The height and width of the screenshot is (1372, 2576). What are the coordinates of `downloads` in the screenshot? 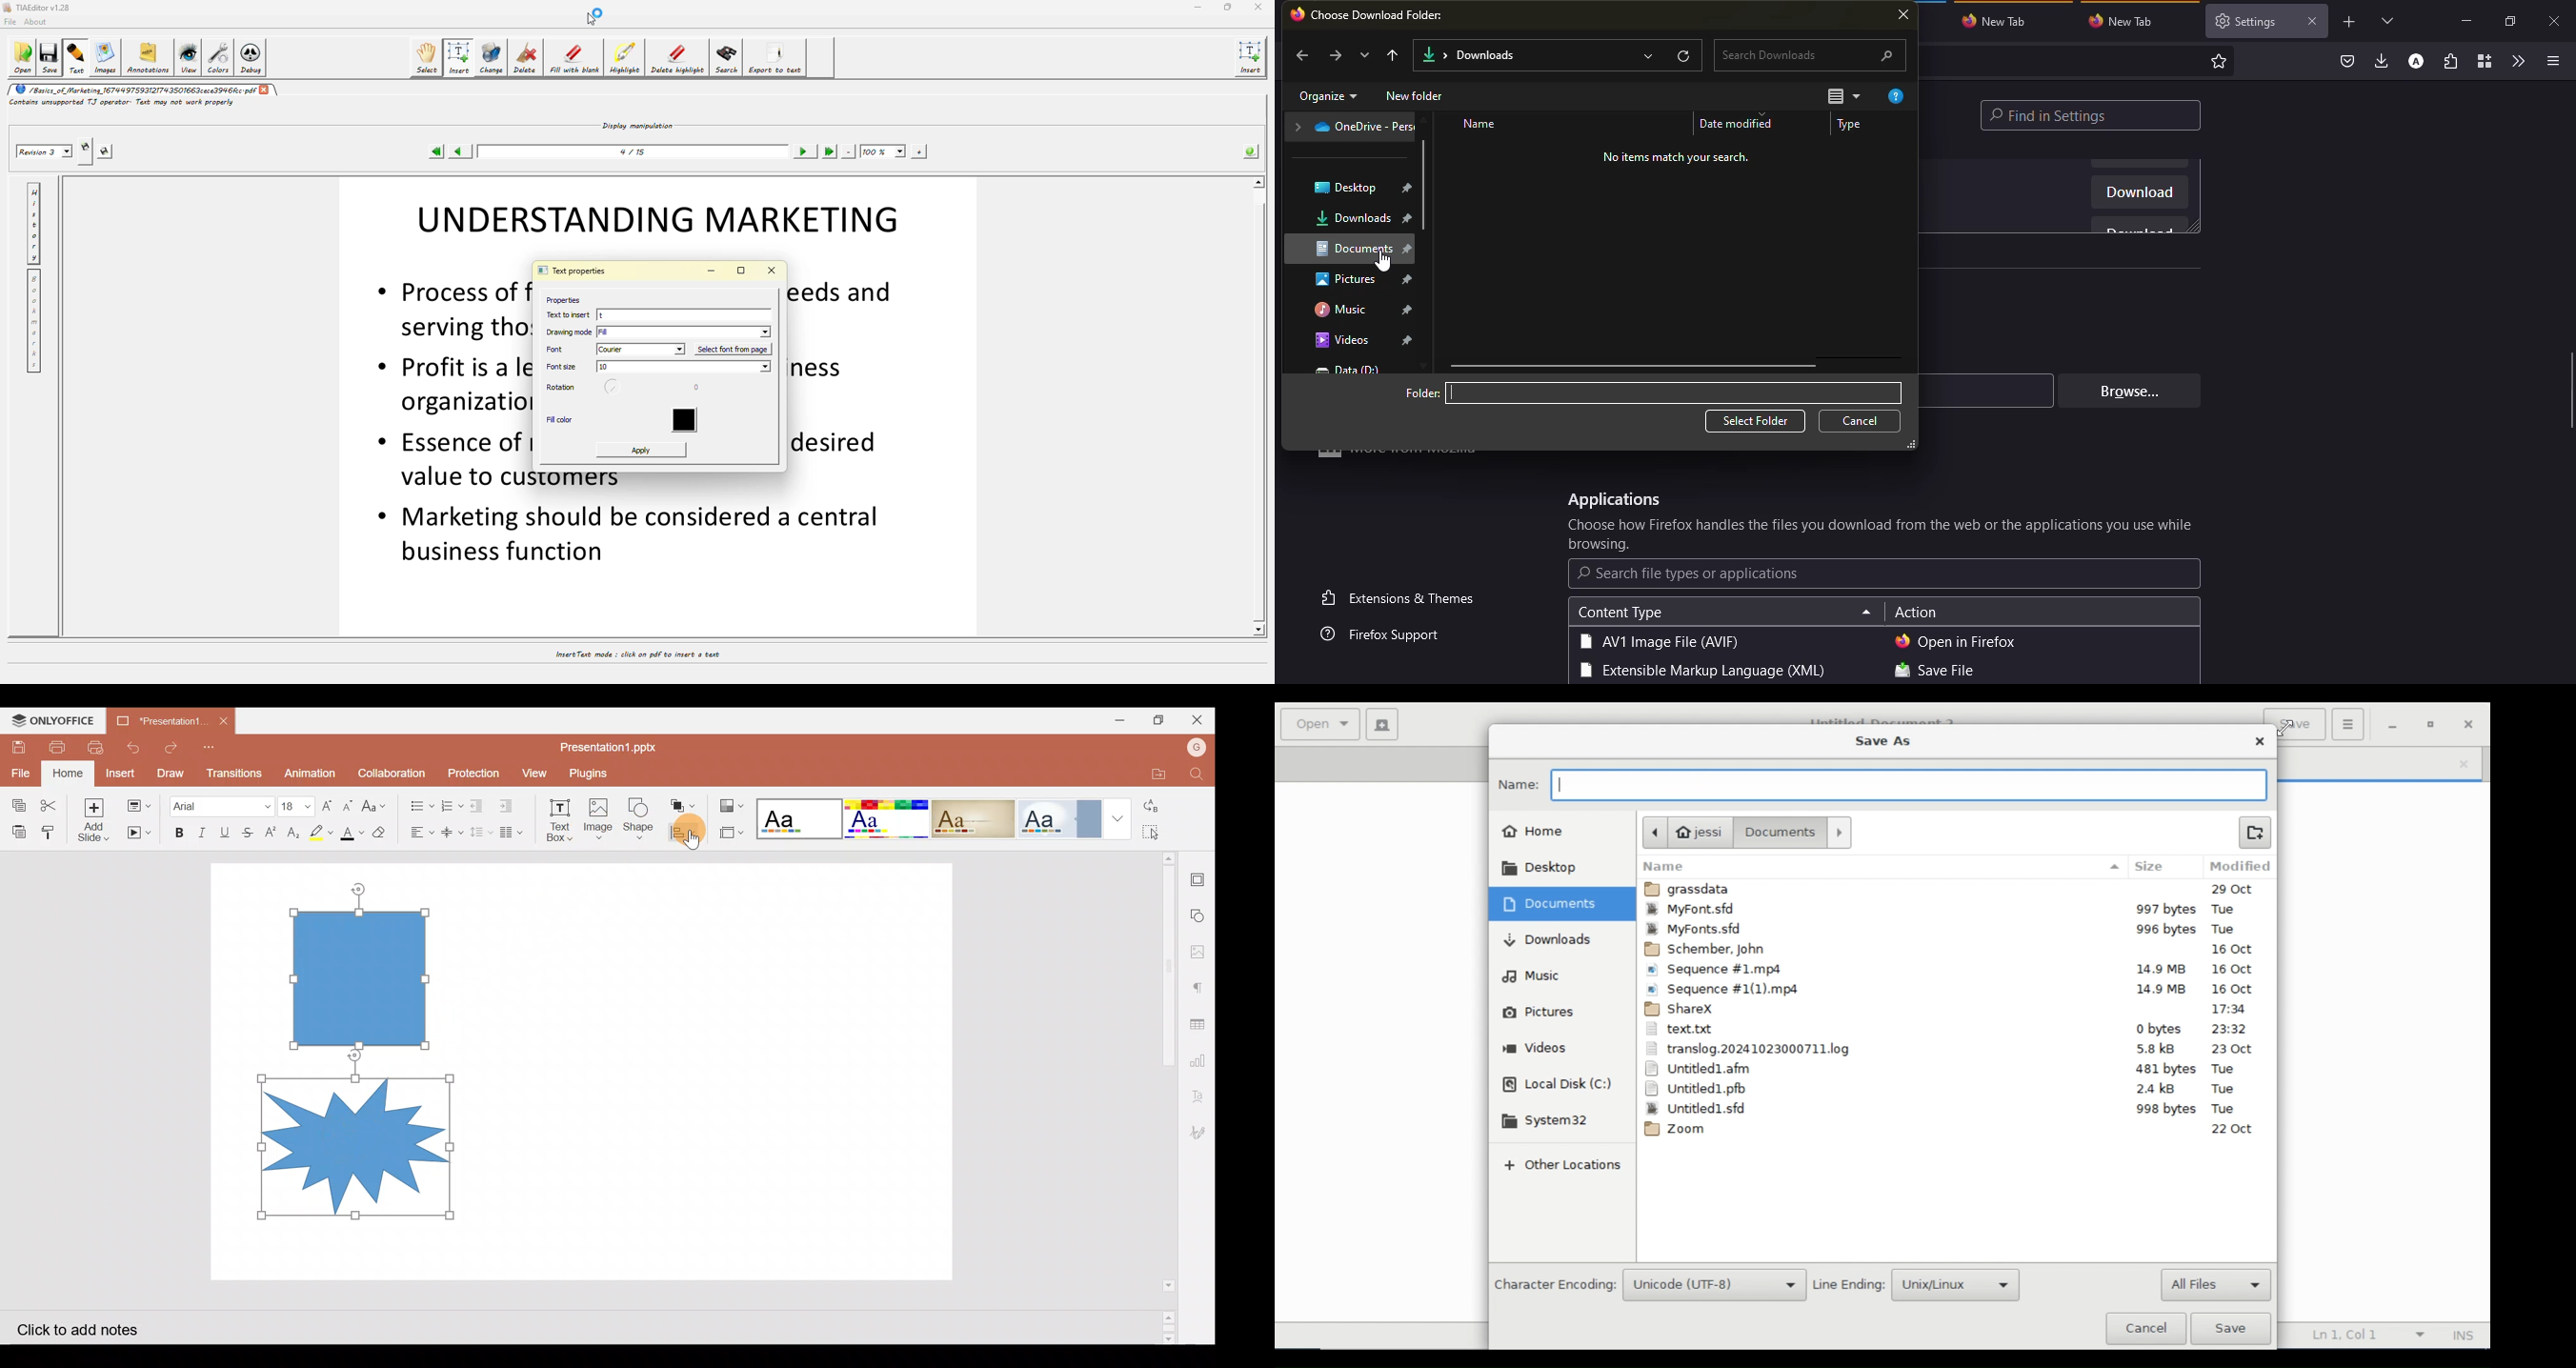 It's located at (1470, 56).